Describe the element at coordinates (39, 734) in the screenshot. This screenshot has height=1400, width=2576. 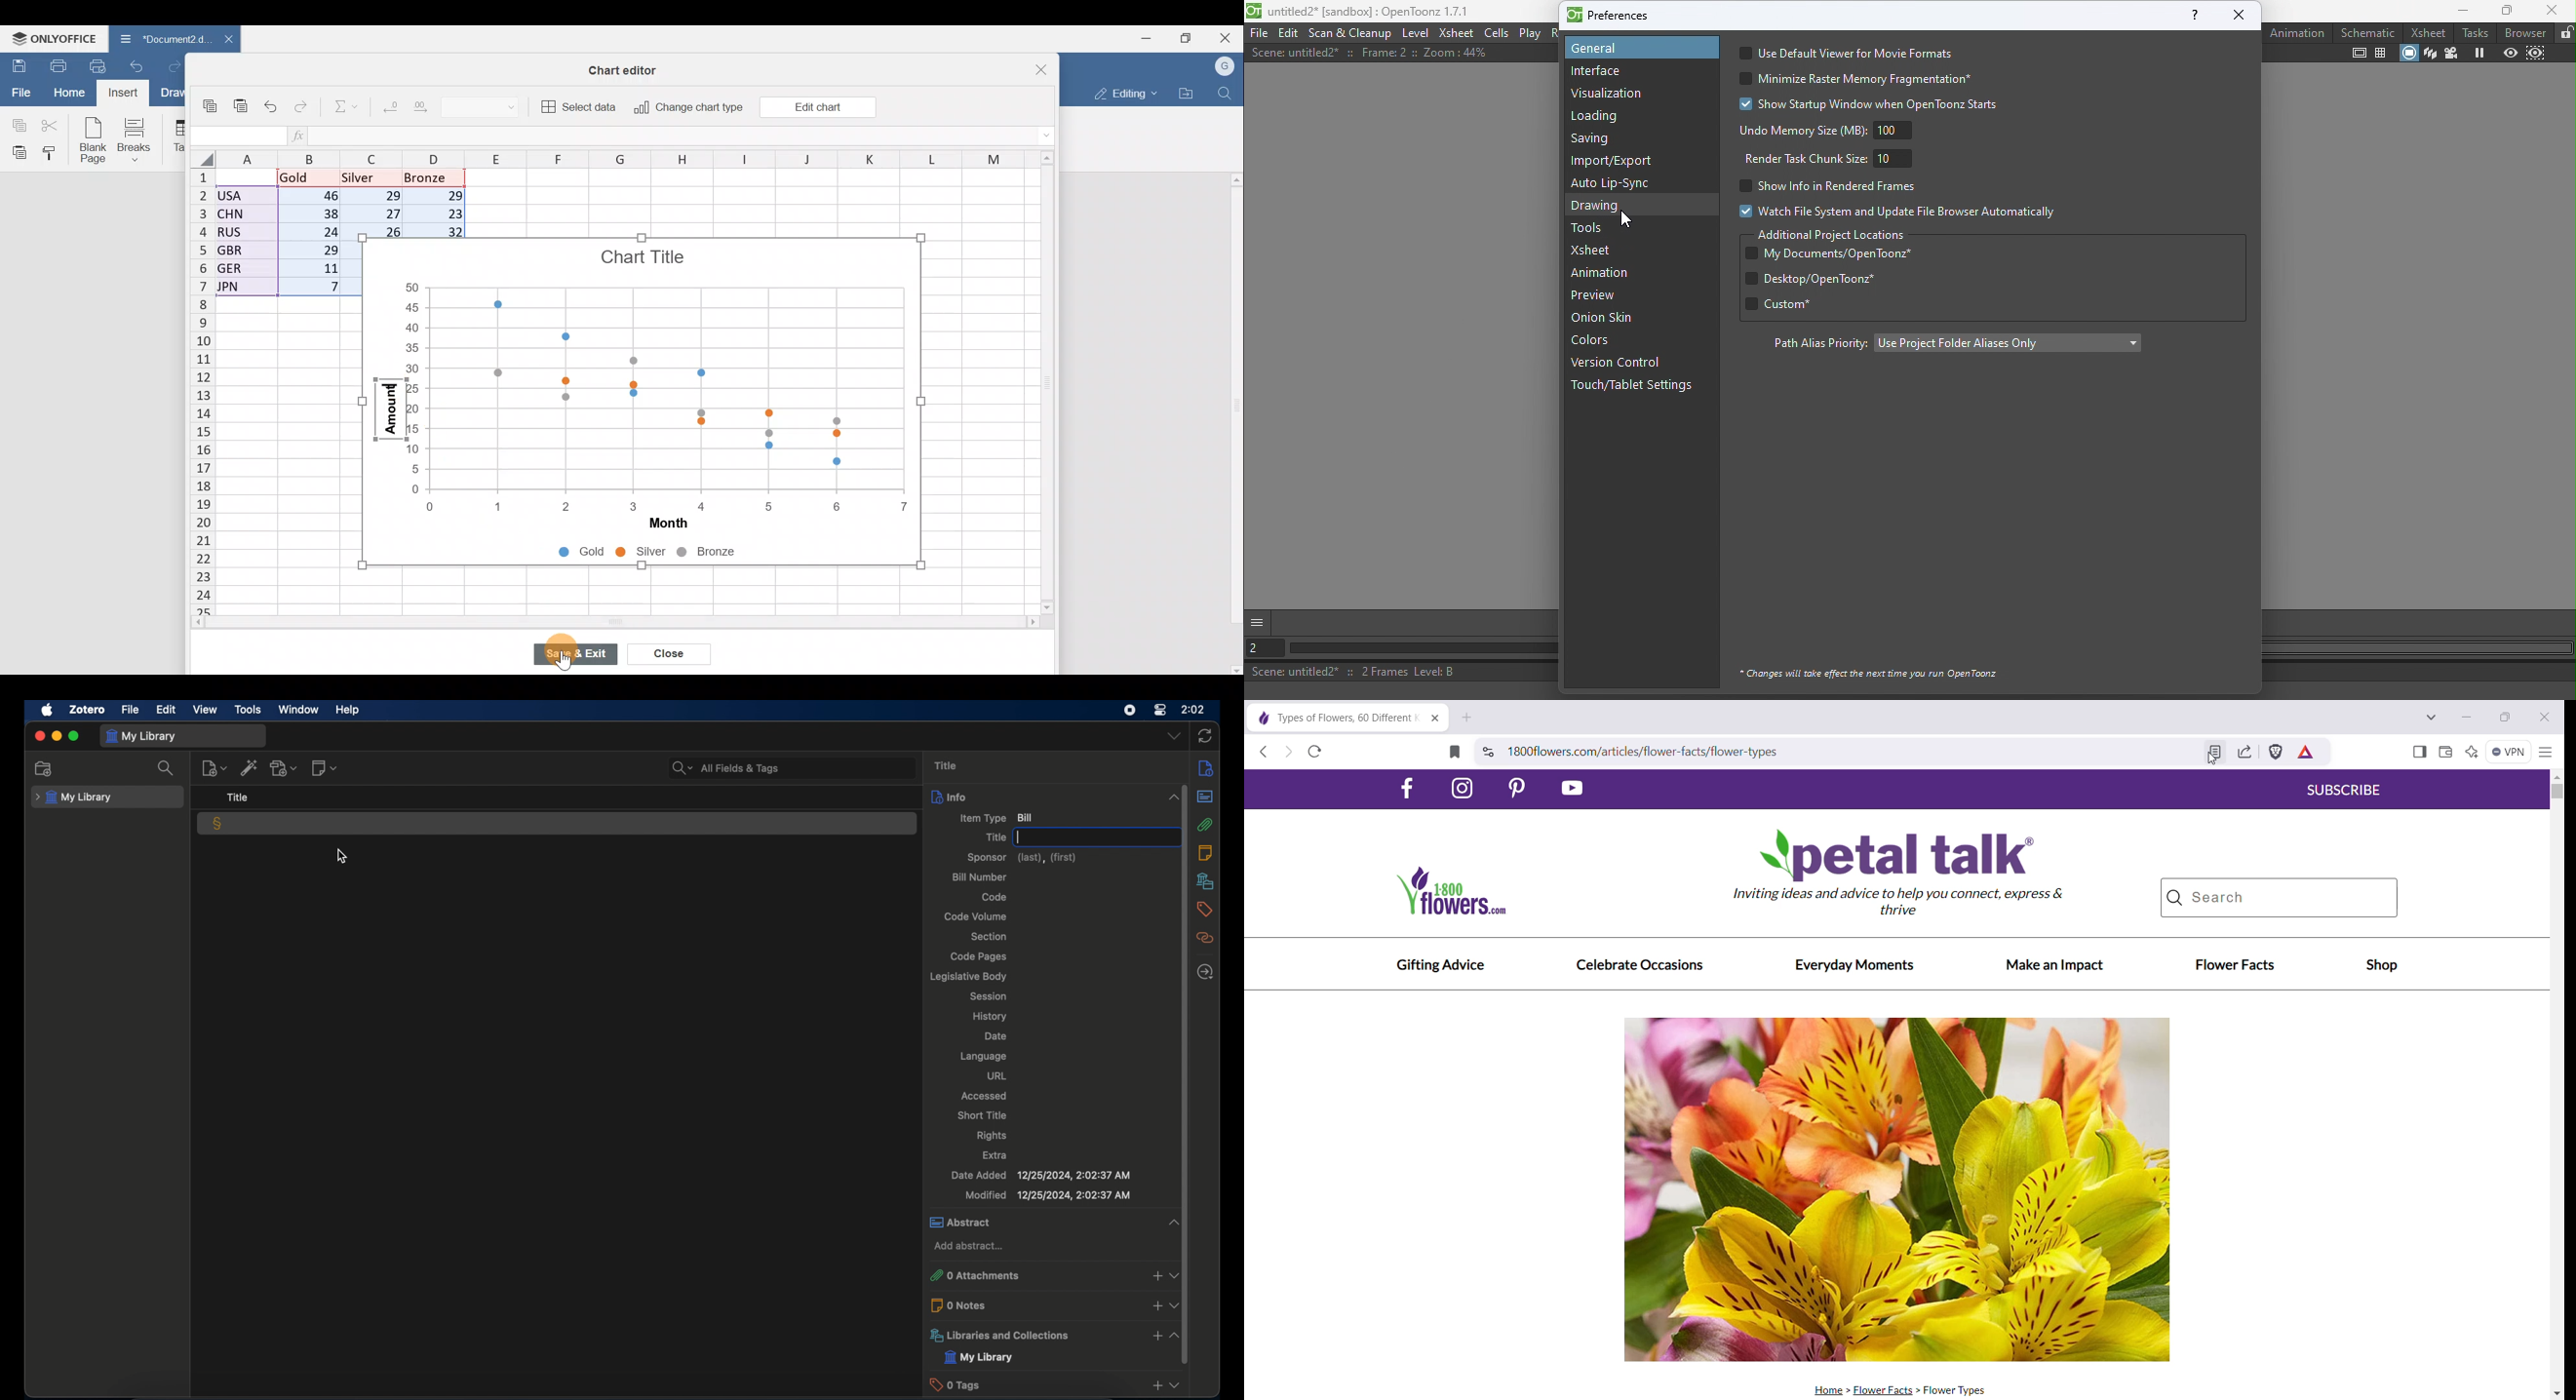
I see `close` at that location.